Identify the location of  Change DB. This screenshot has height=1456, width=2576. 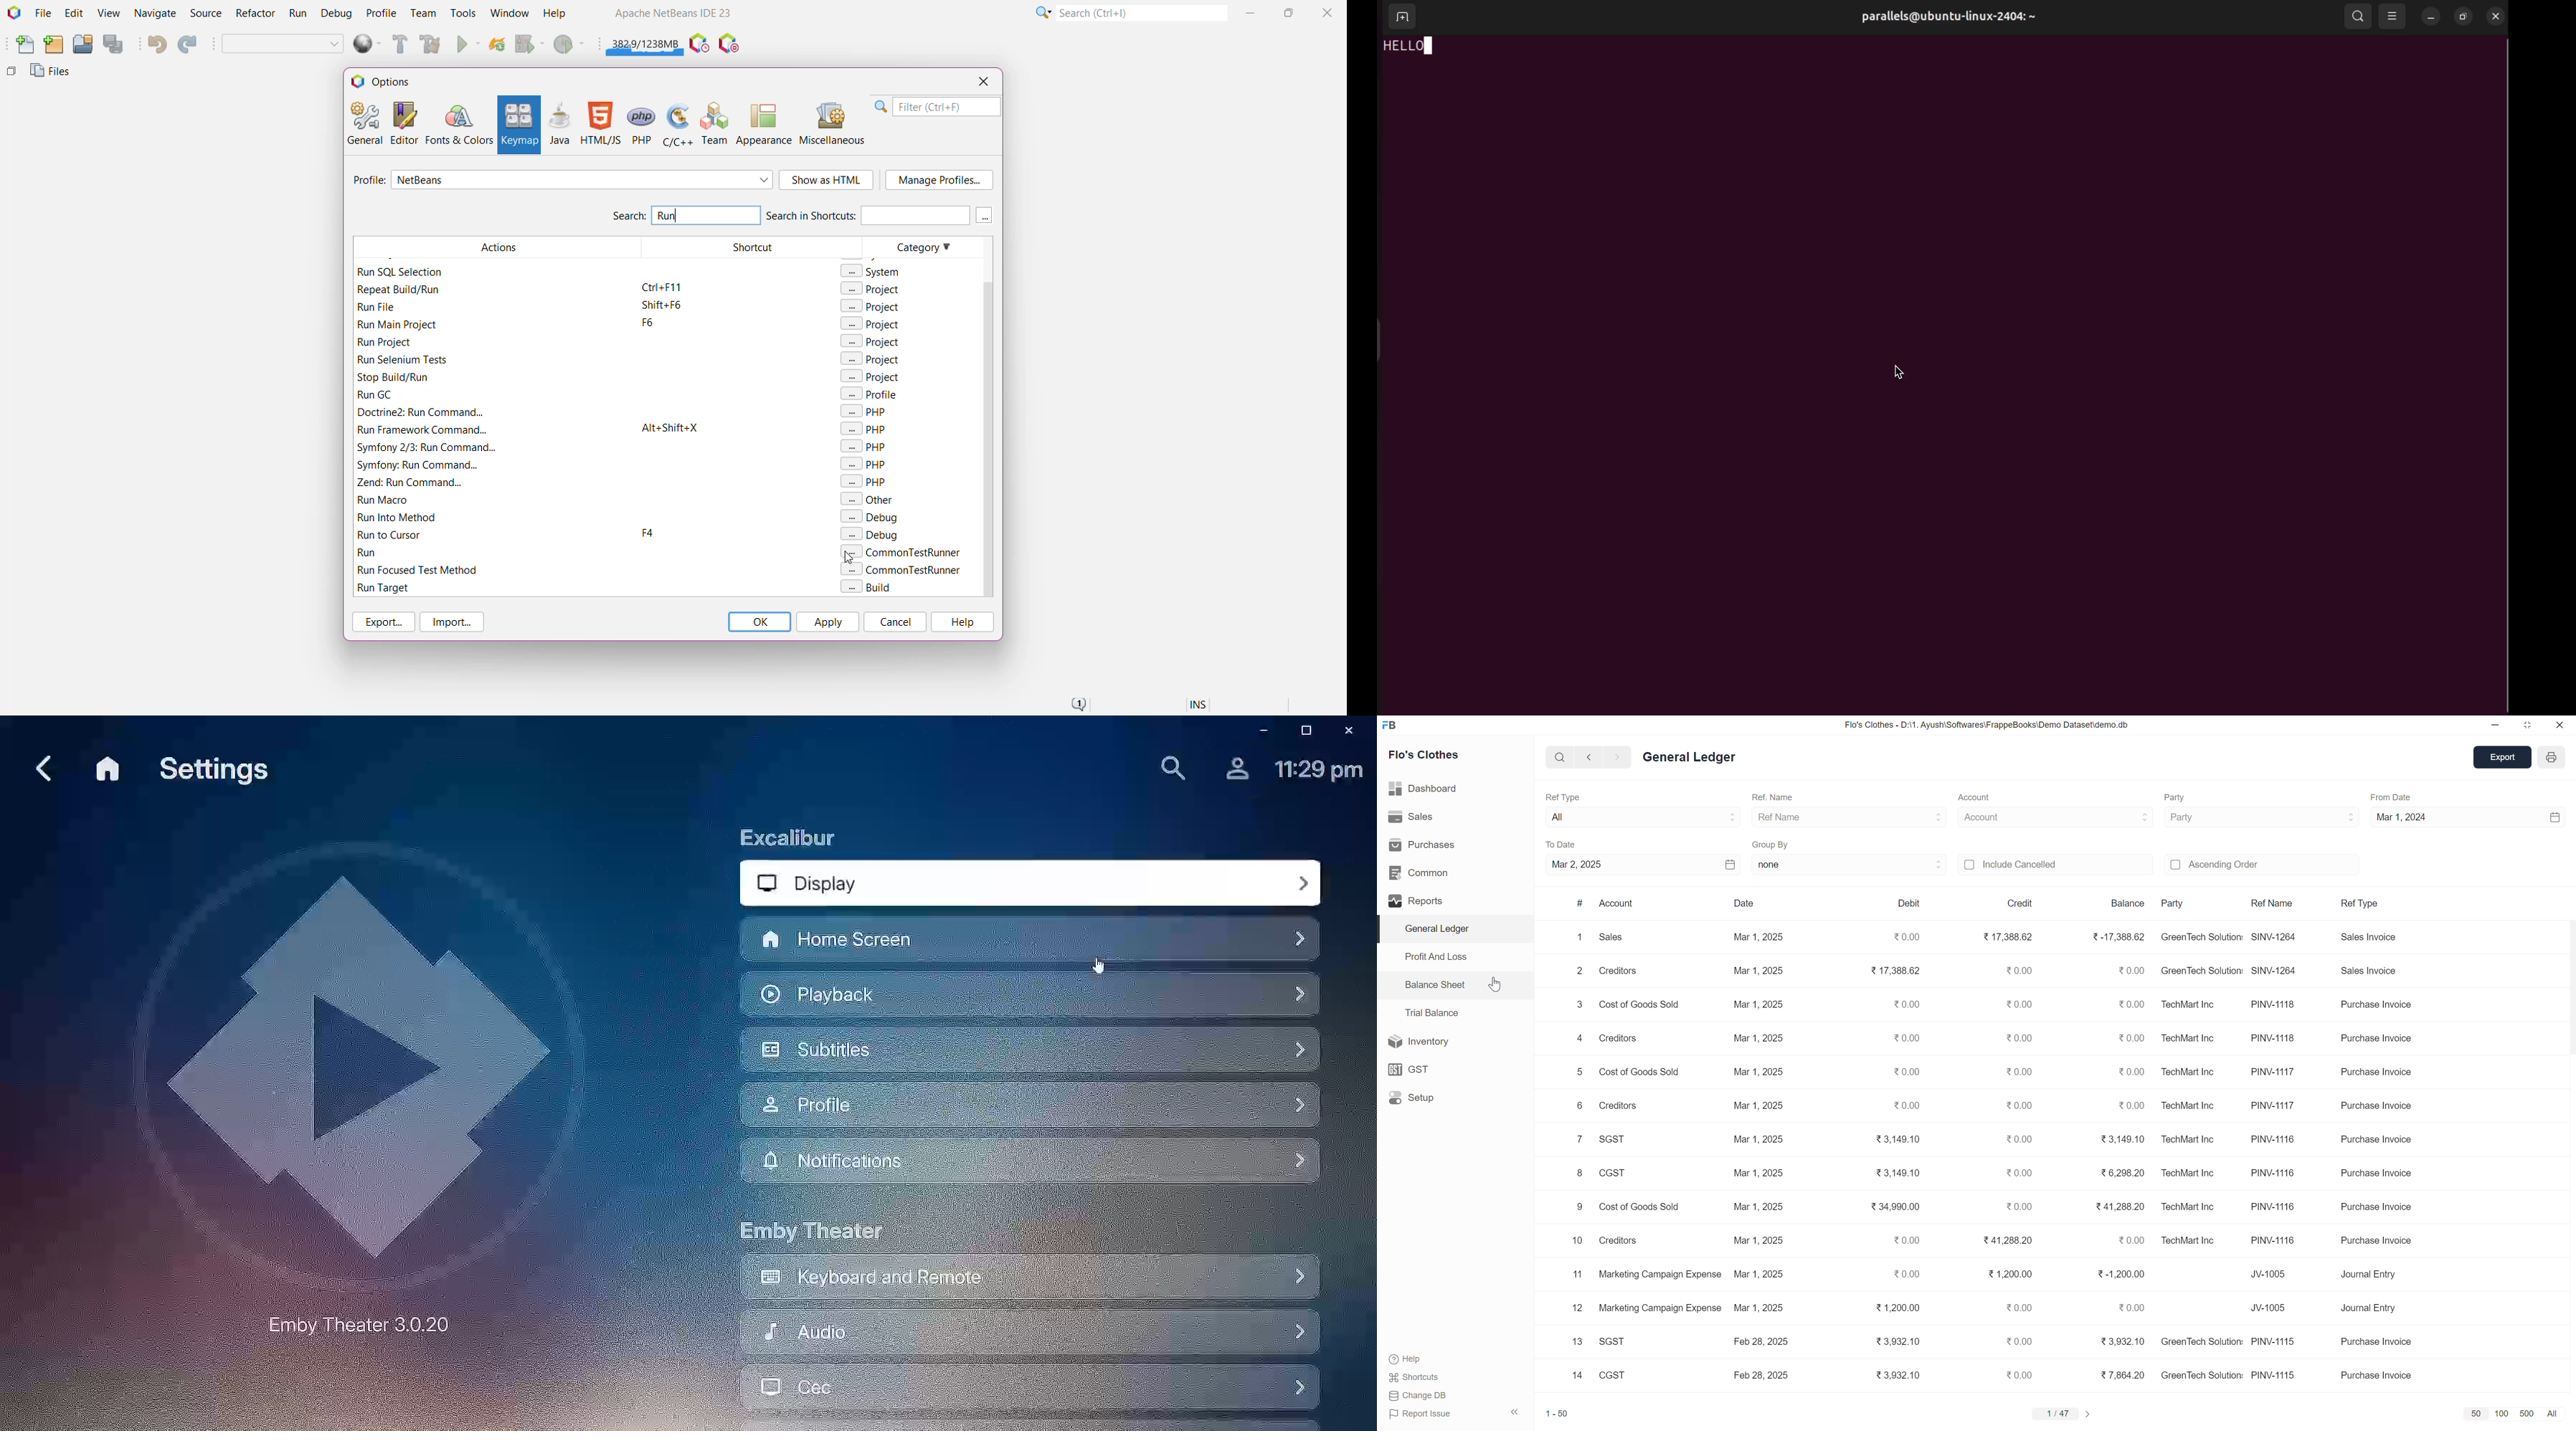
(1416, 1397).